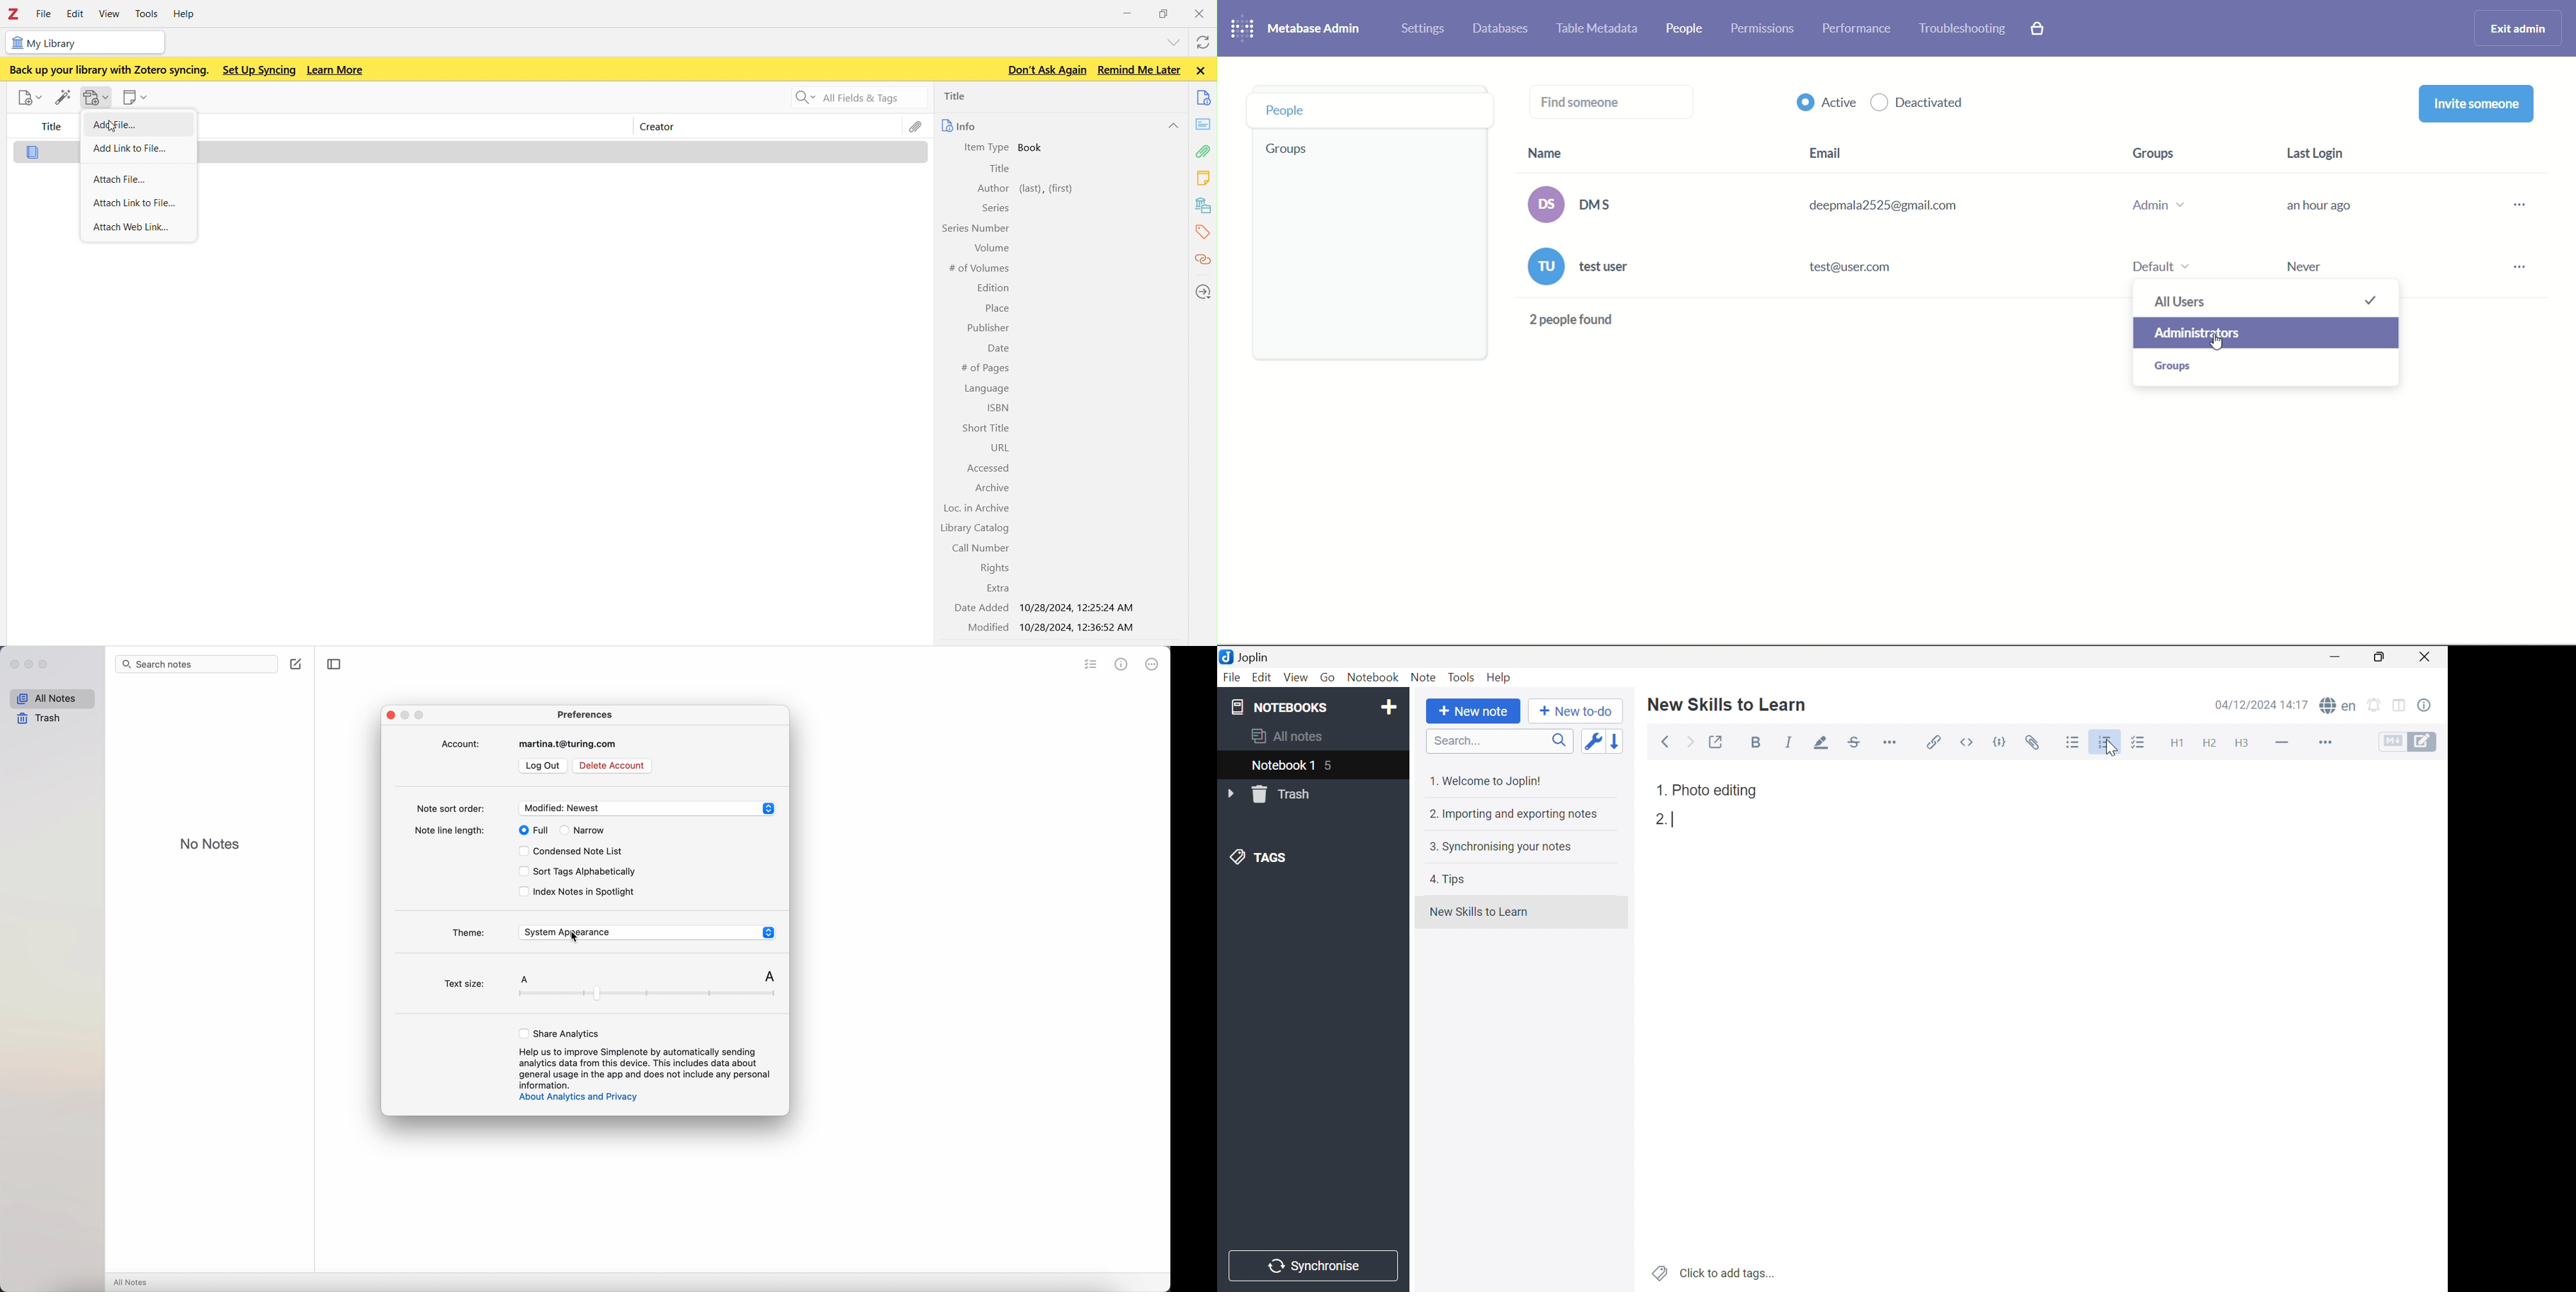 This screenshot has height=1316, width=2576. I want to click on Heading 2, so click(2209, 743).